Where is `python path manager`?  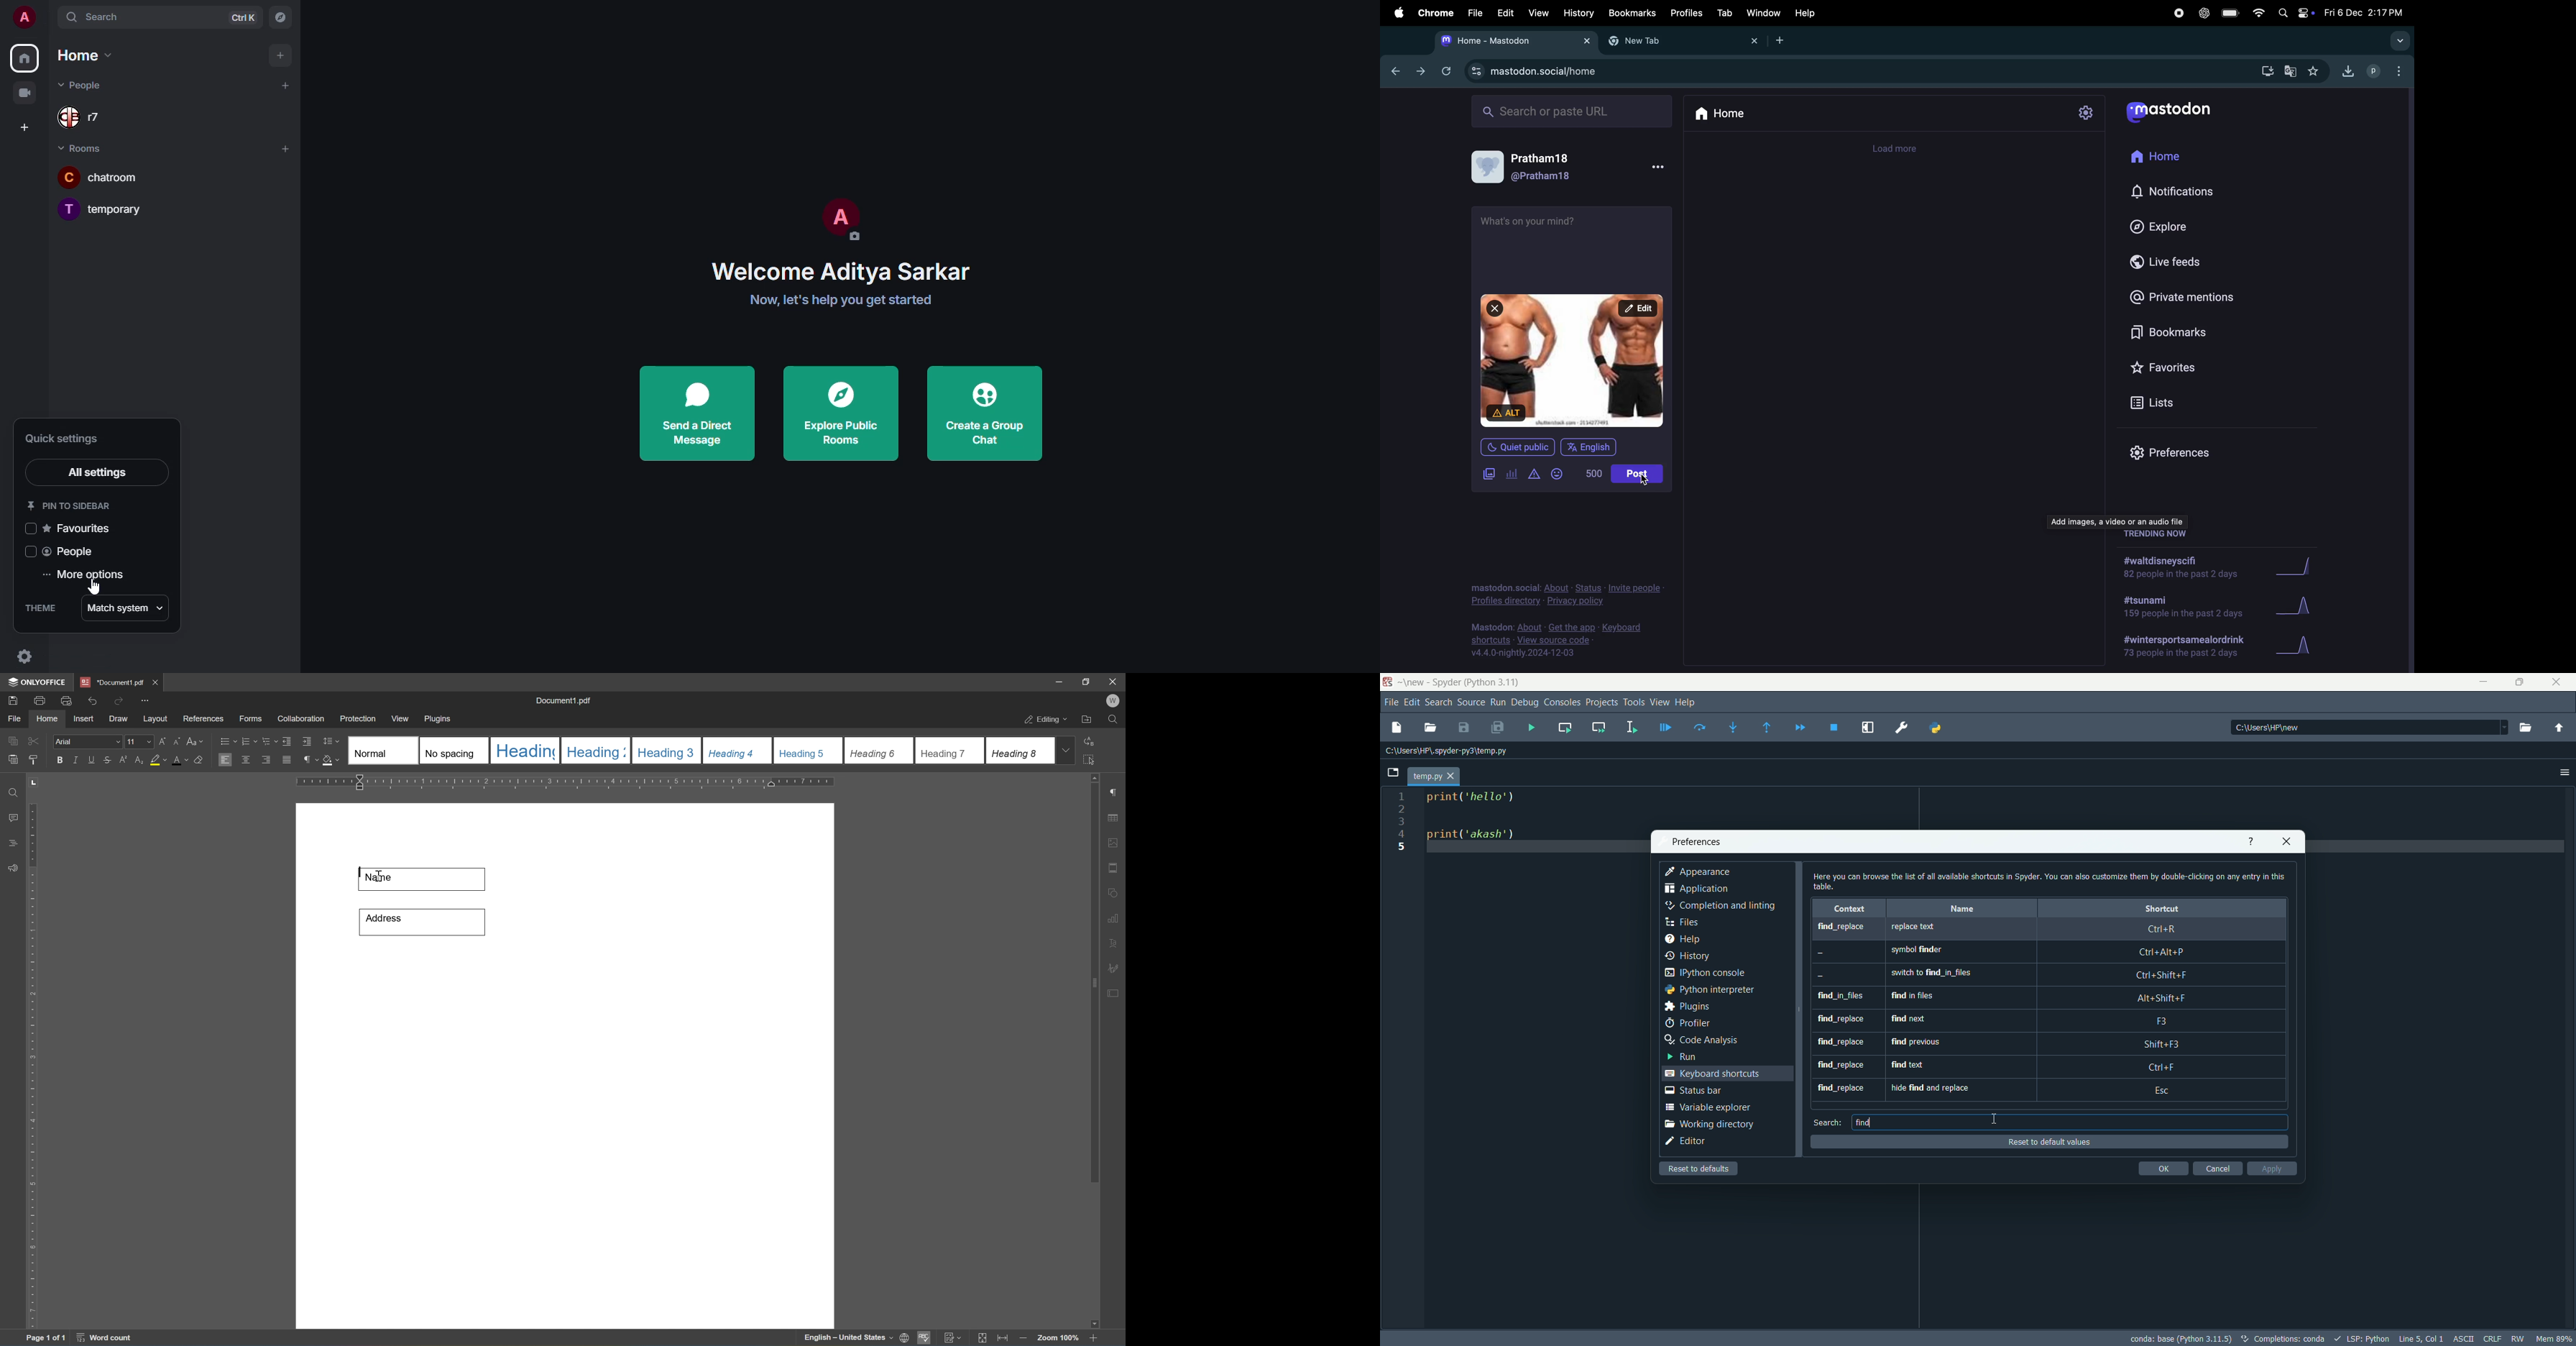
python path manager is located at coordinates (1936, 728).